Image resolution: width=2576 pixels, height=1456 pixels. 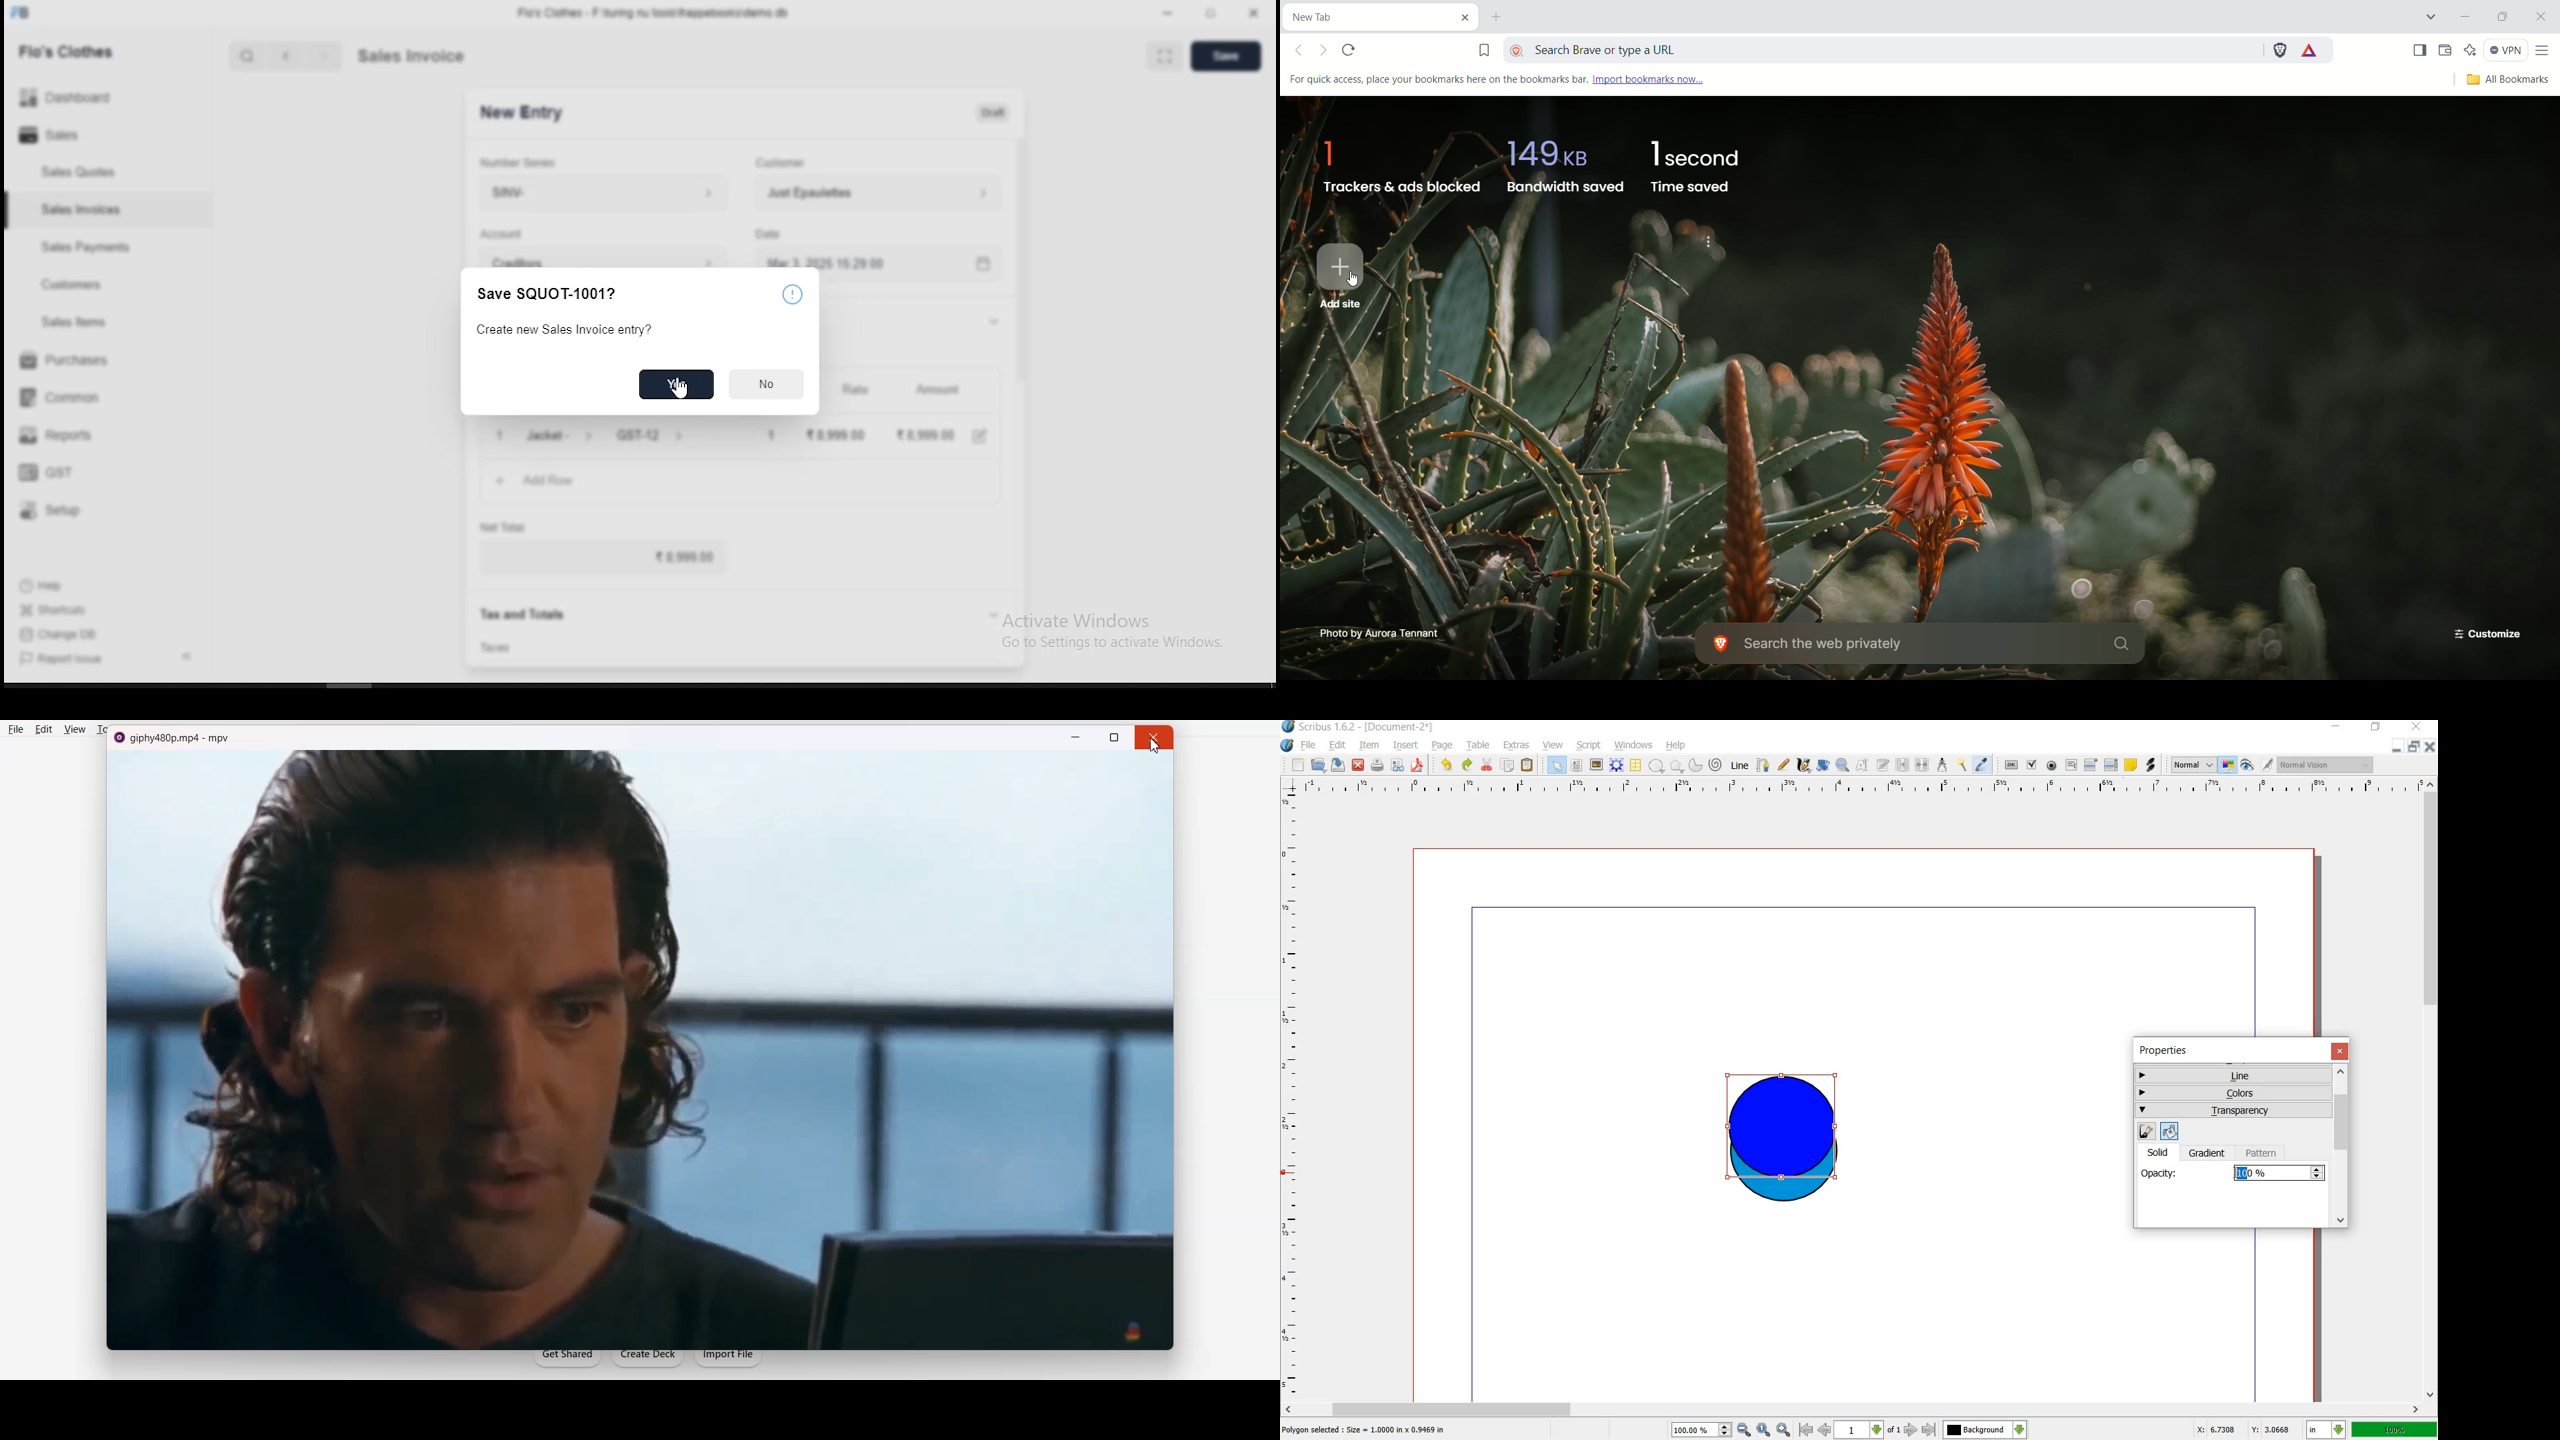 I want to click on calligraphic line, so click(x=1803, y=767).